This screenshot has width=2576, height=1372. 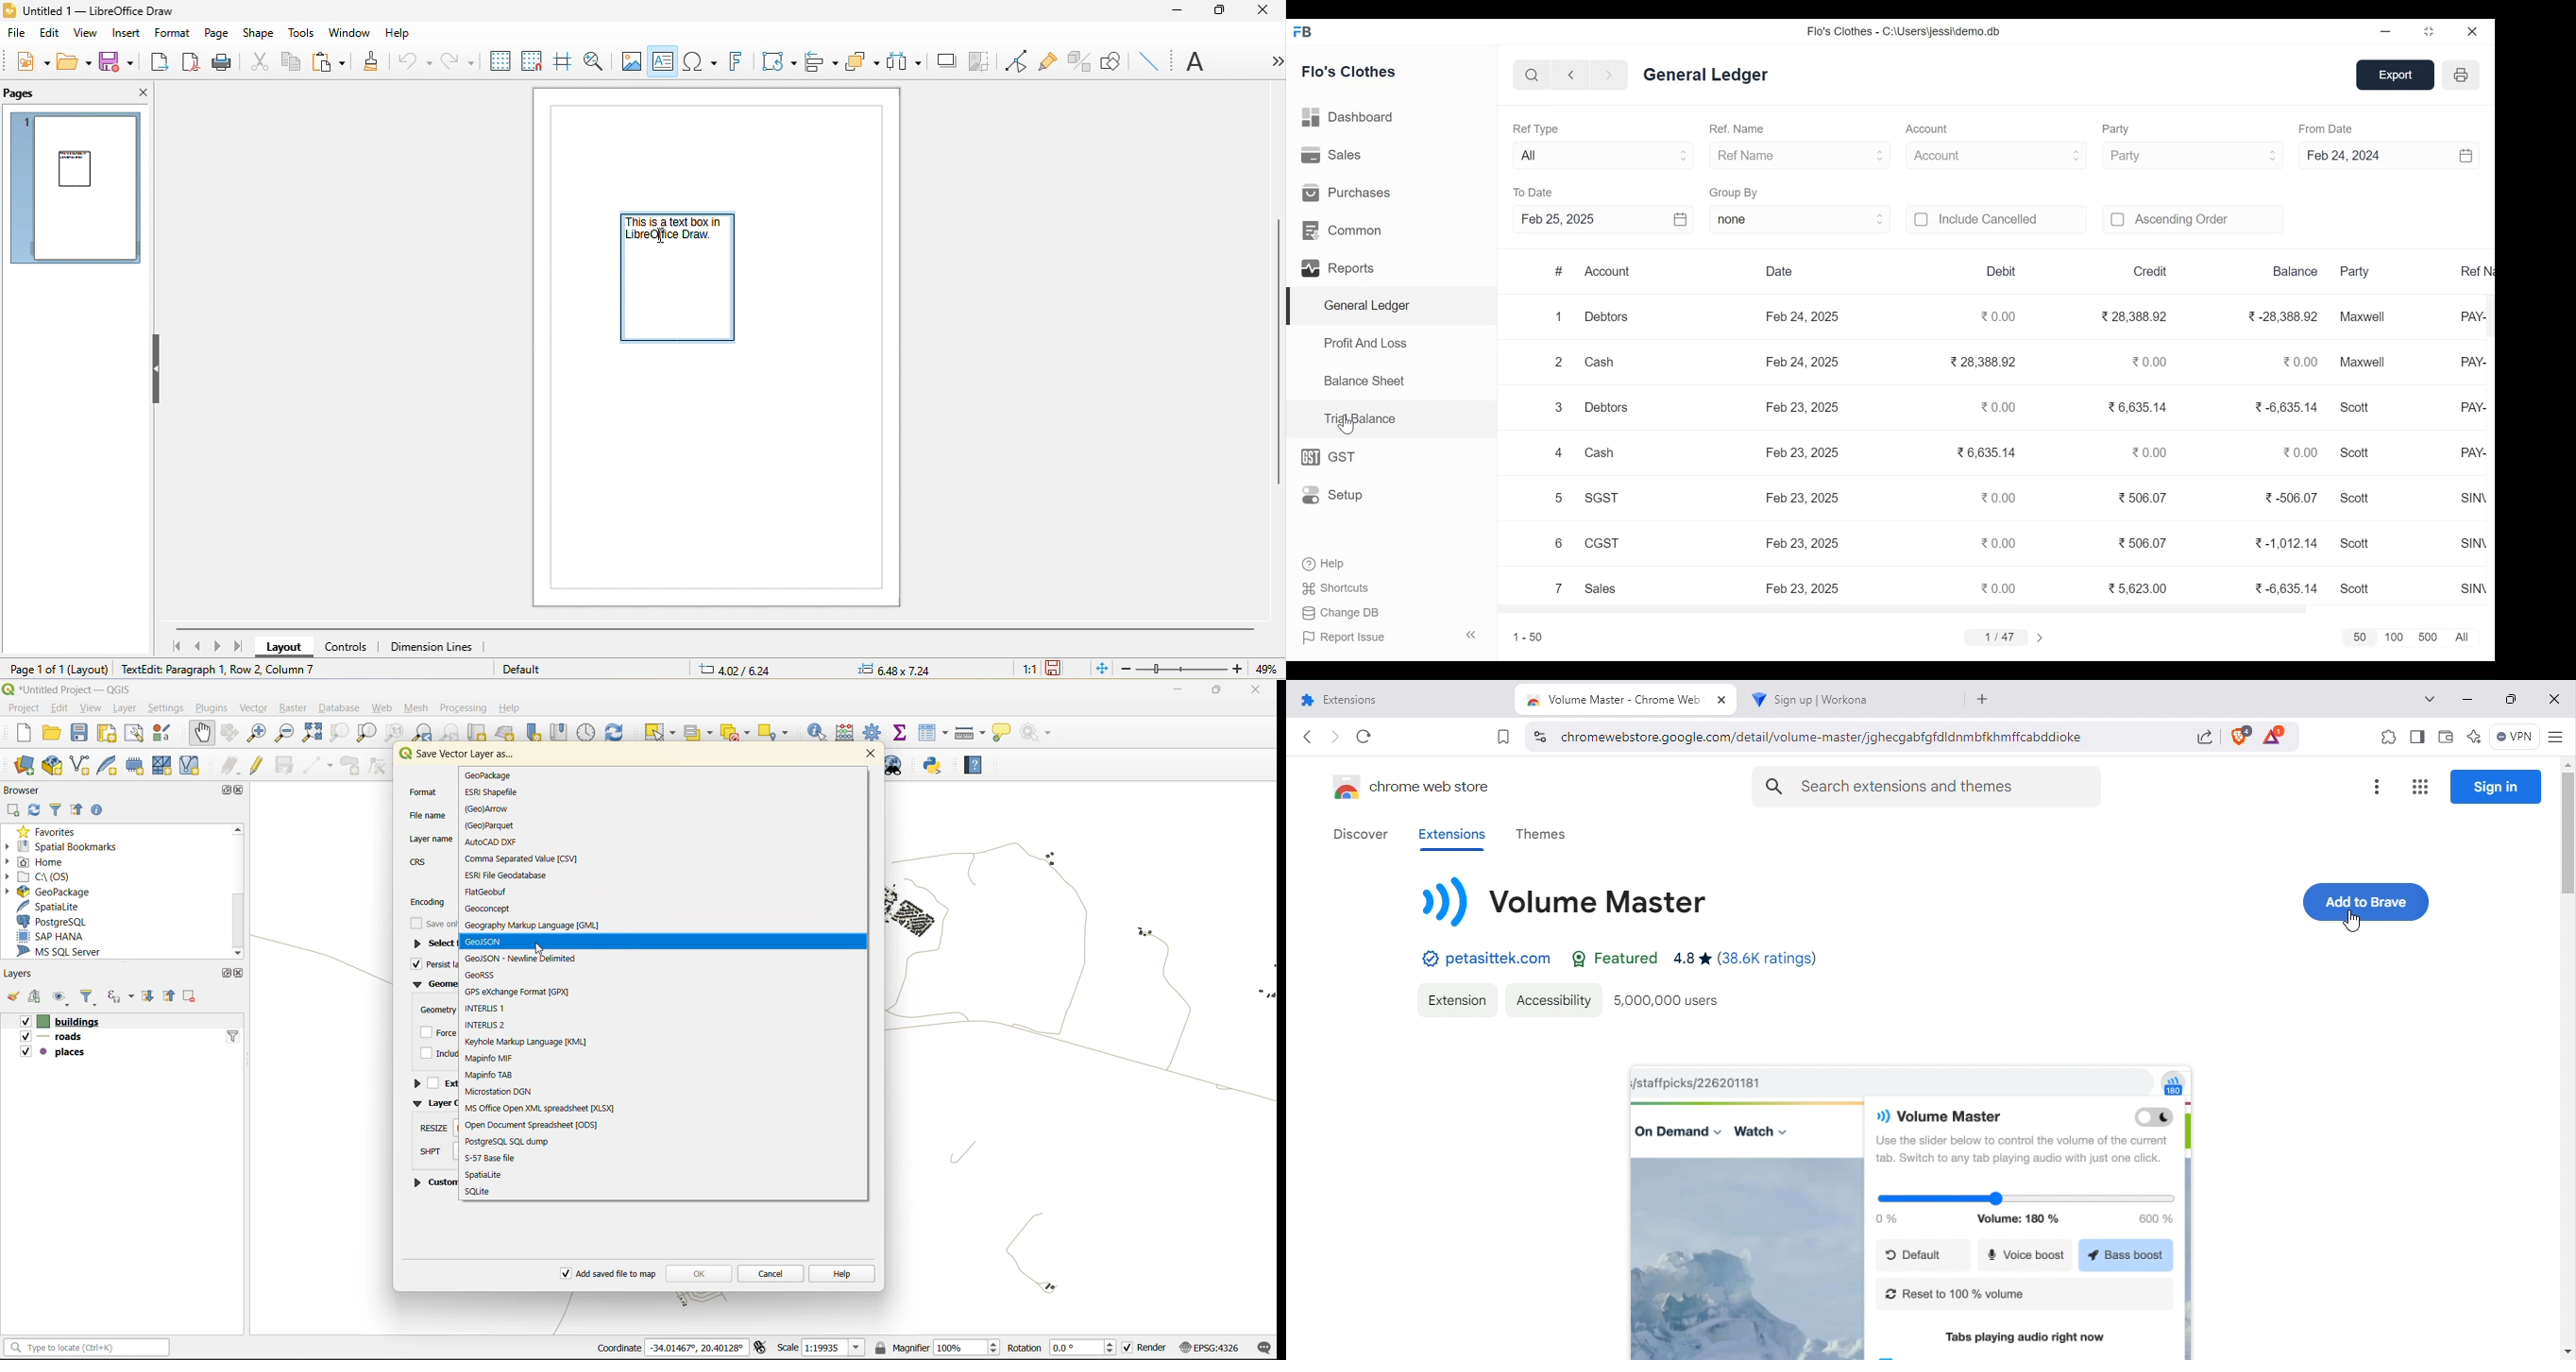 I want to click on tools, so click(x=301, y=34).